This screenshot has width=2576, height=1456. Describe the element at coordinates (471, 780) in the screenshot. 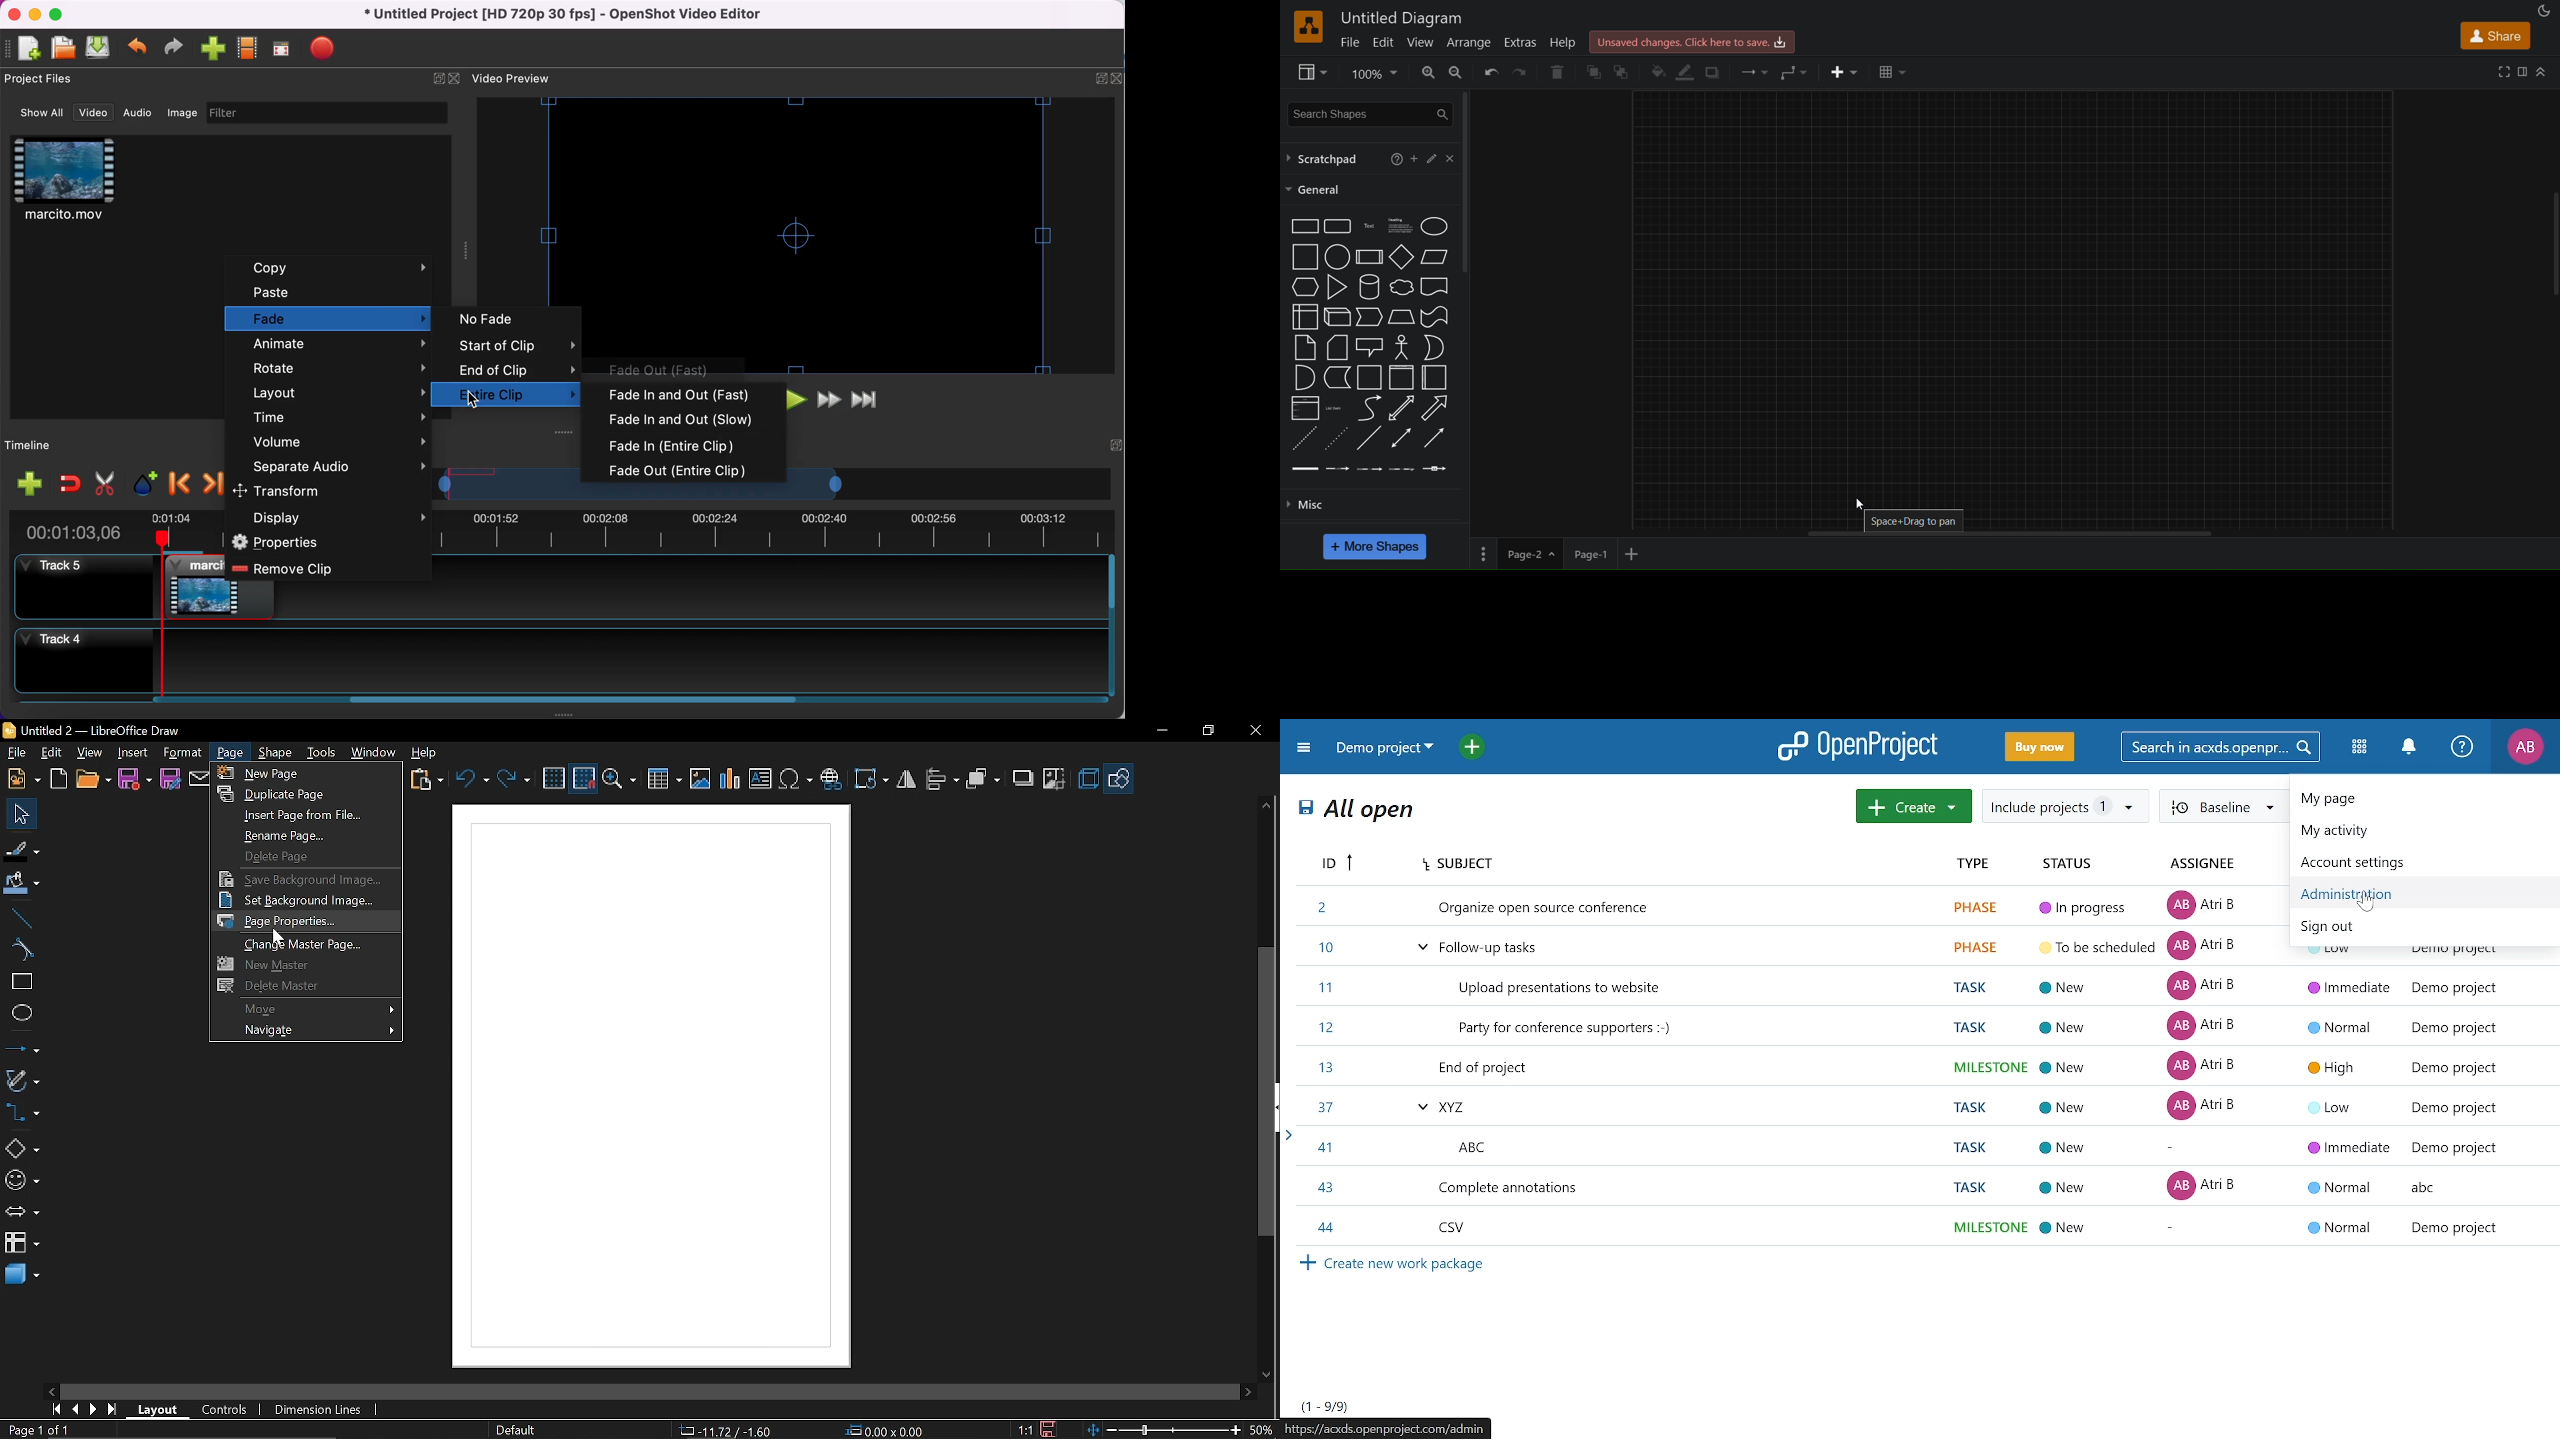

I see `UNdo` at that location.